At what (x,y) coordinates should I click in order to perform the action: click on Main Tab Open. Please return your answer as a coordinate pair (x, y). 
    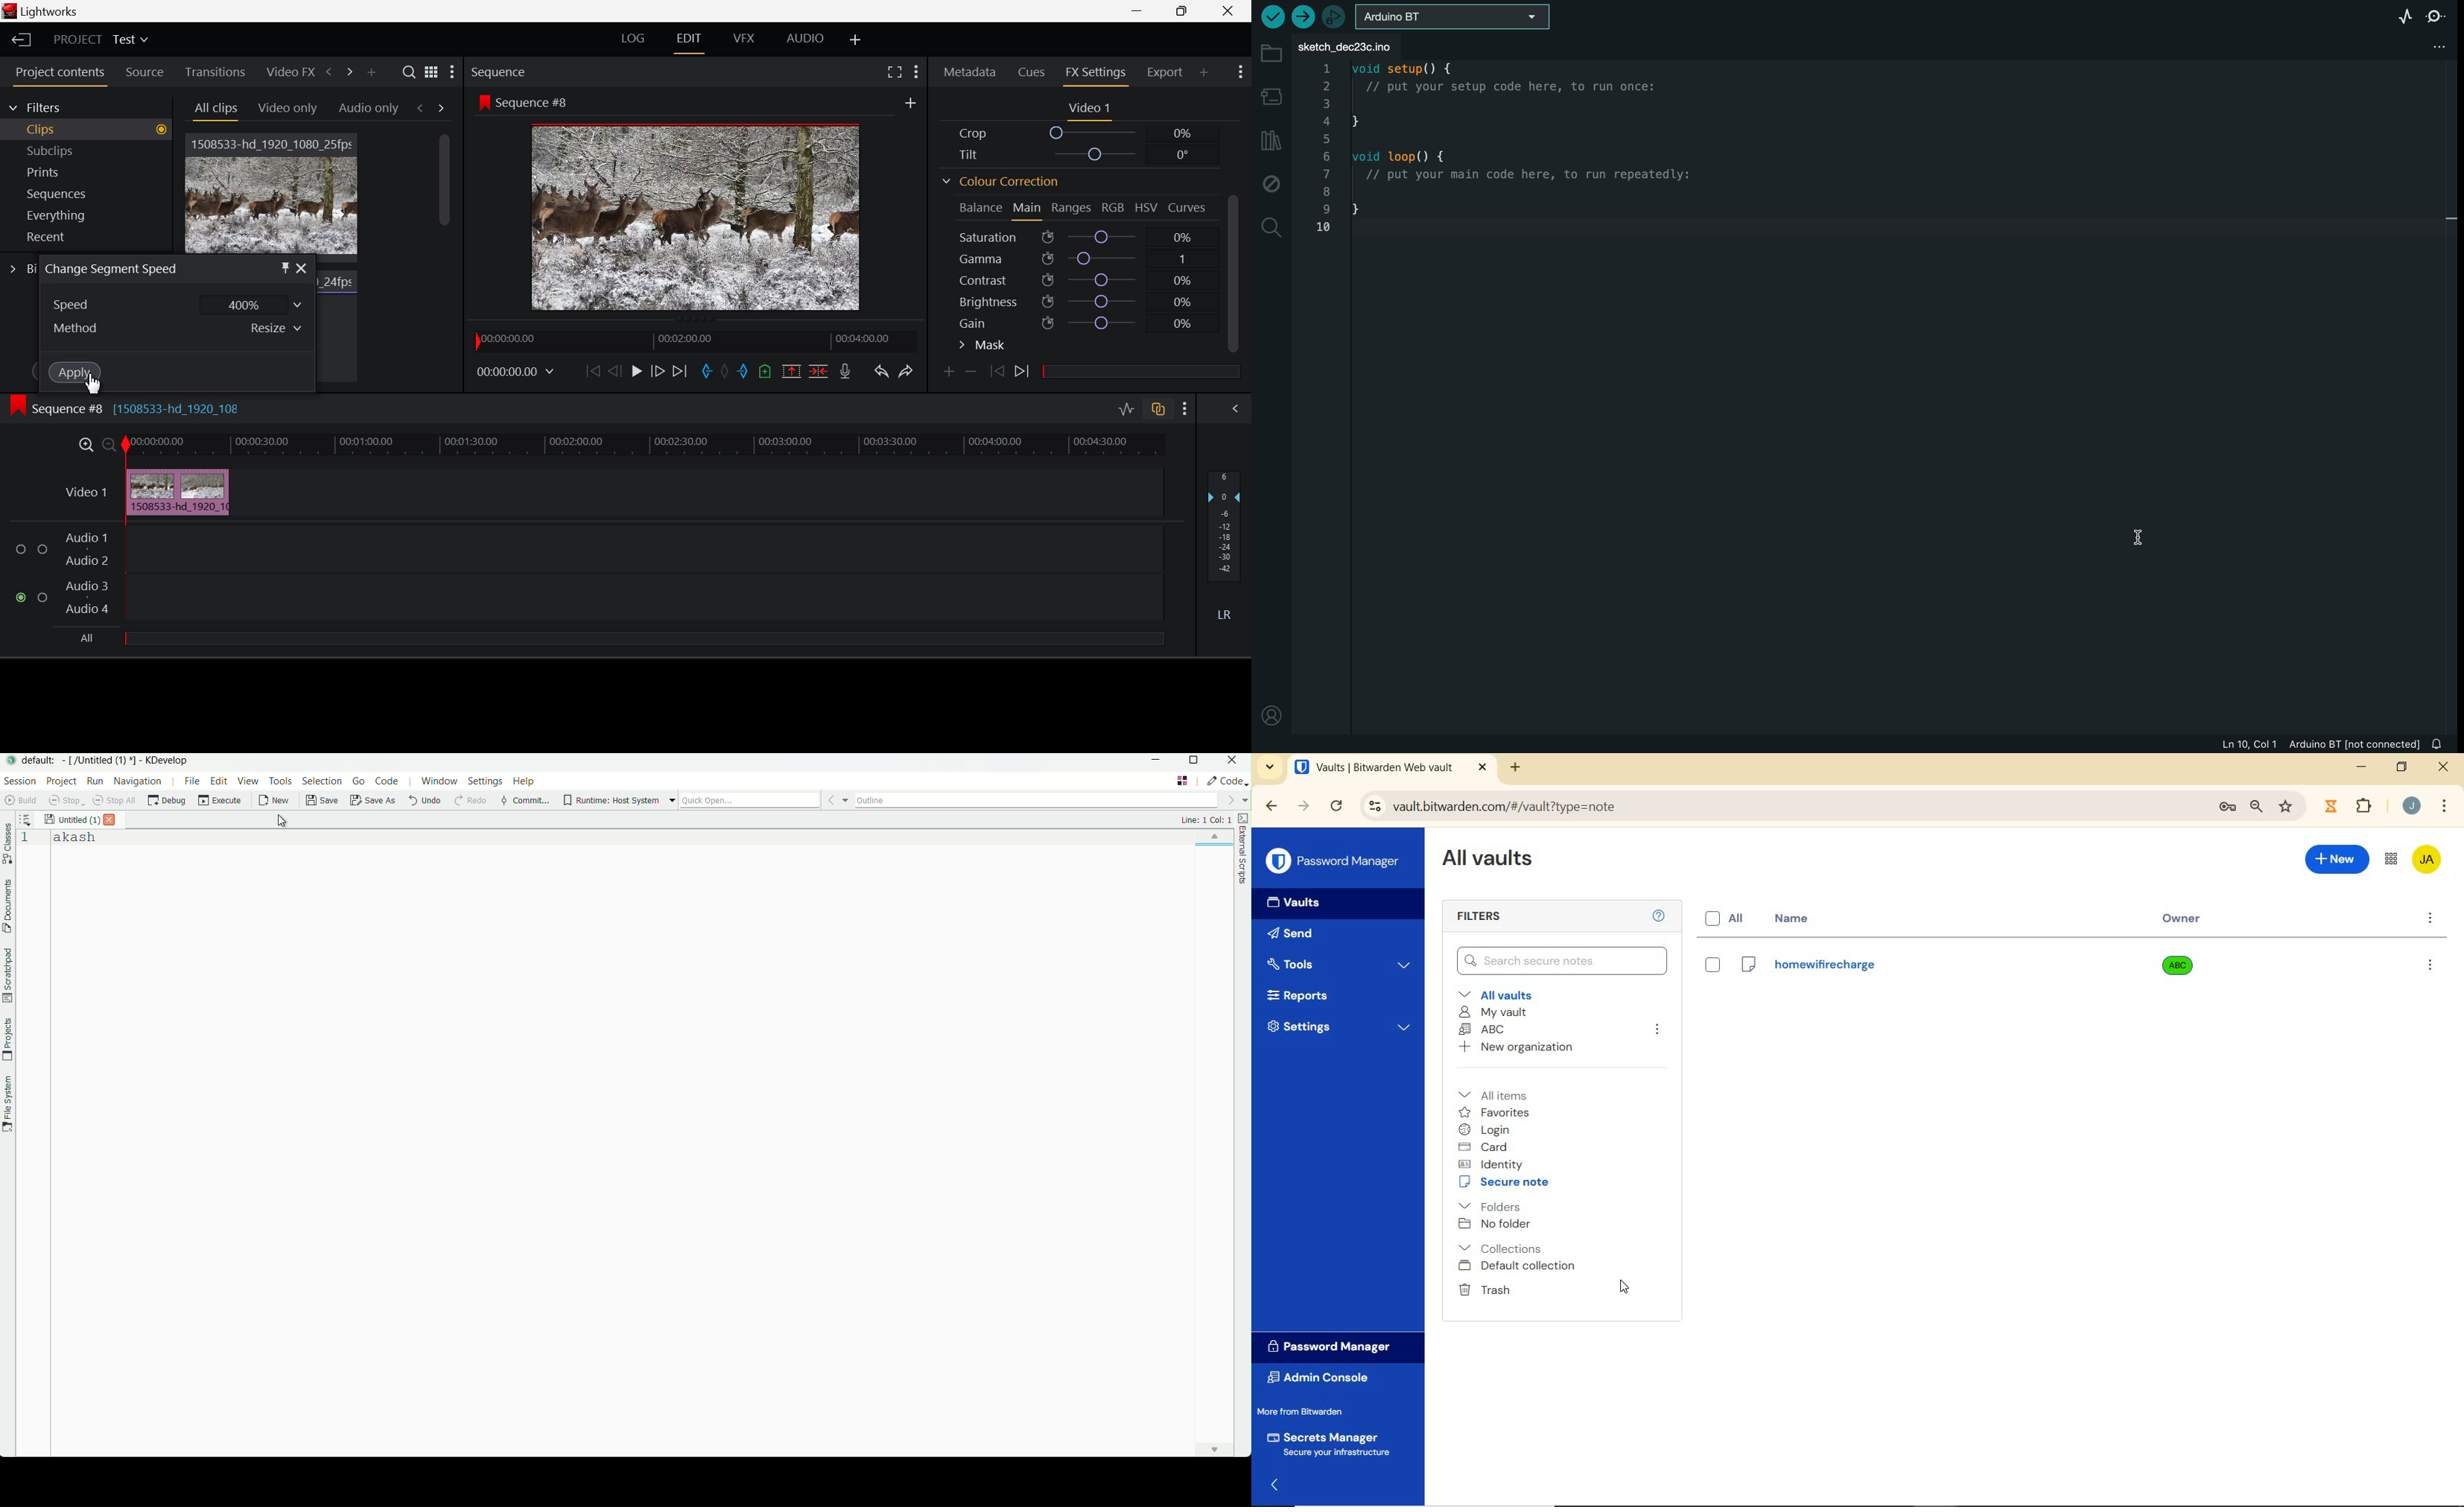
    Looking at the image, I should click on (1028, 210).